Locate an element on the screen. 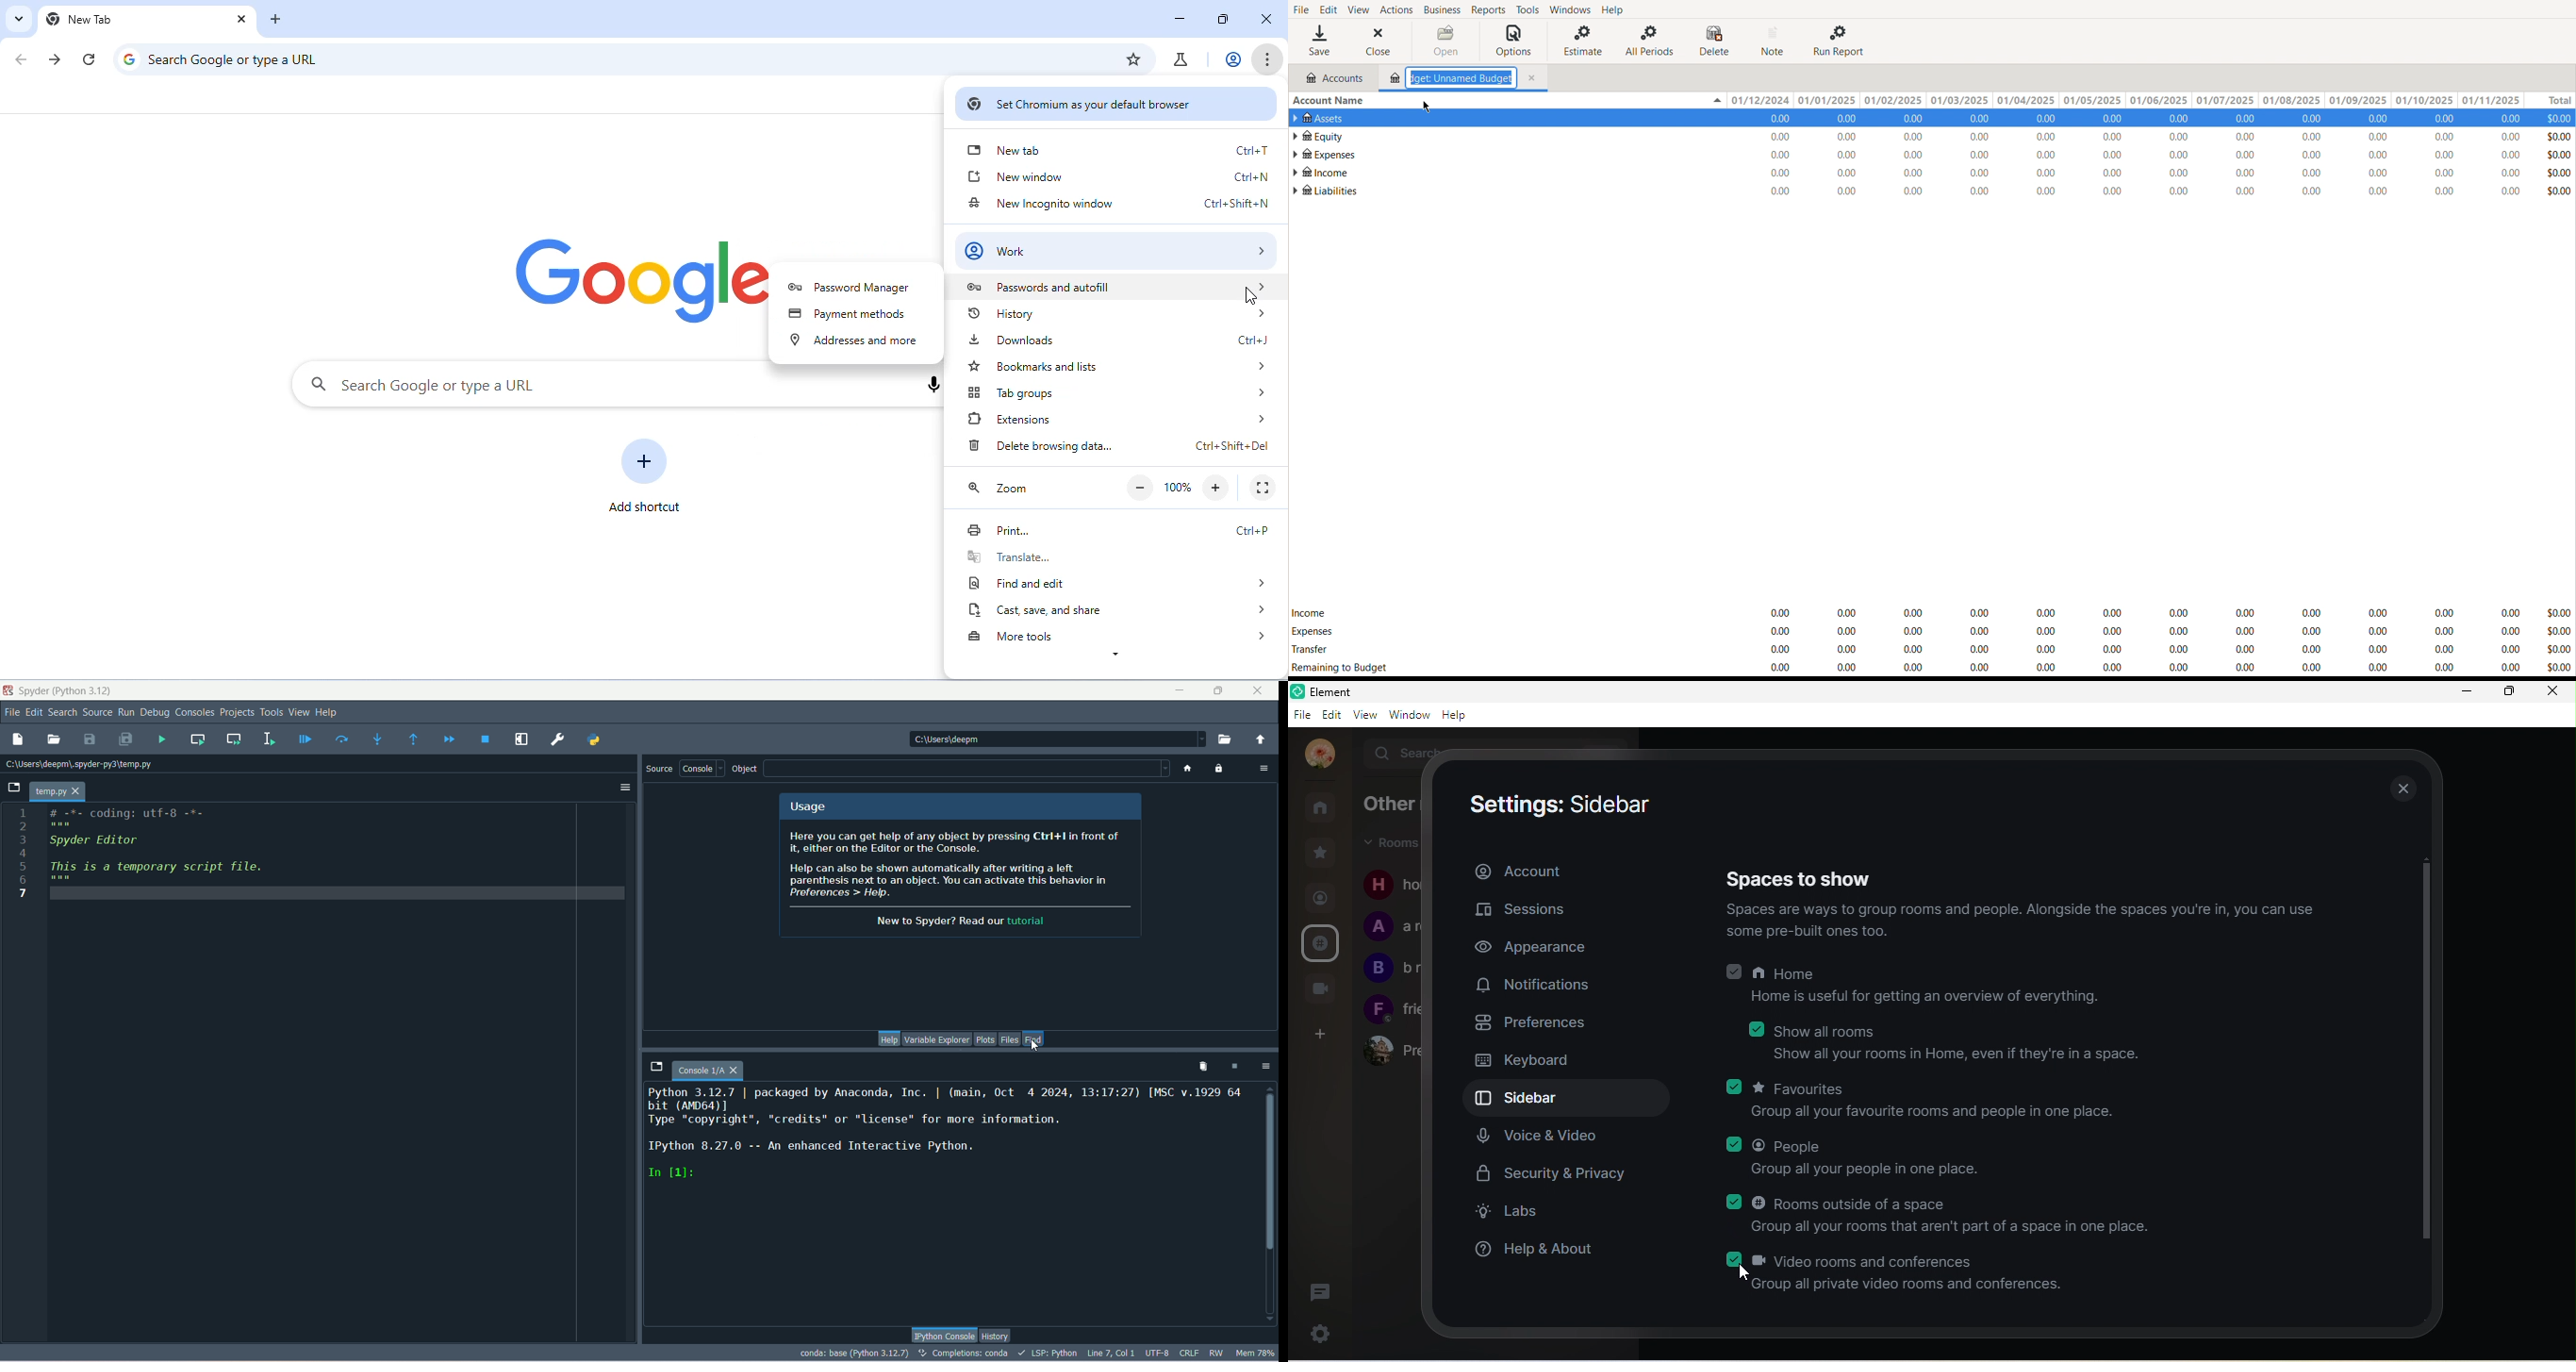 The height and width of the screenshot is (1372, 2576). close is located at coordinates (2555, 693).